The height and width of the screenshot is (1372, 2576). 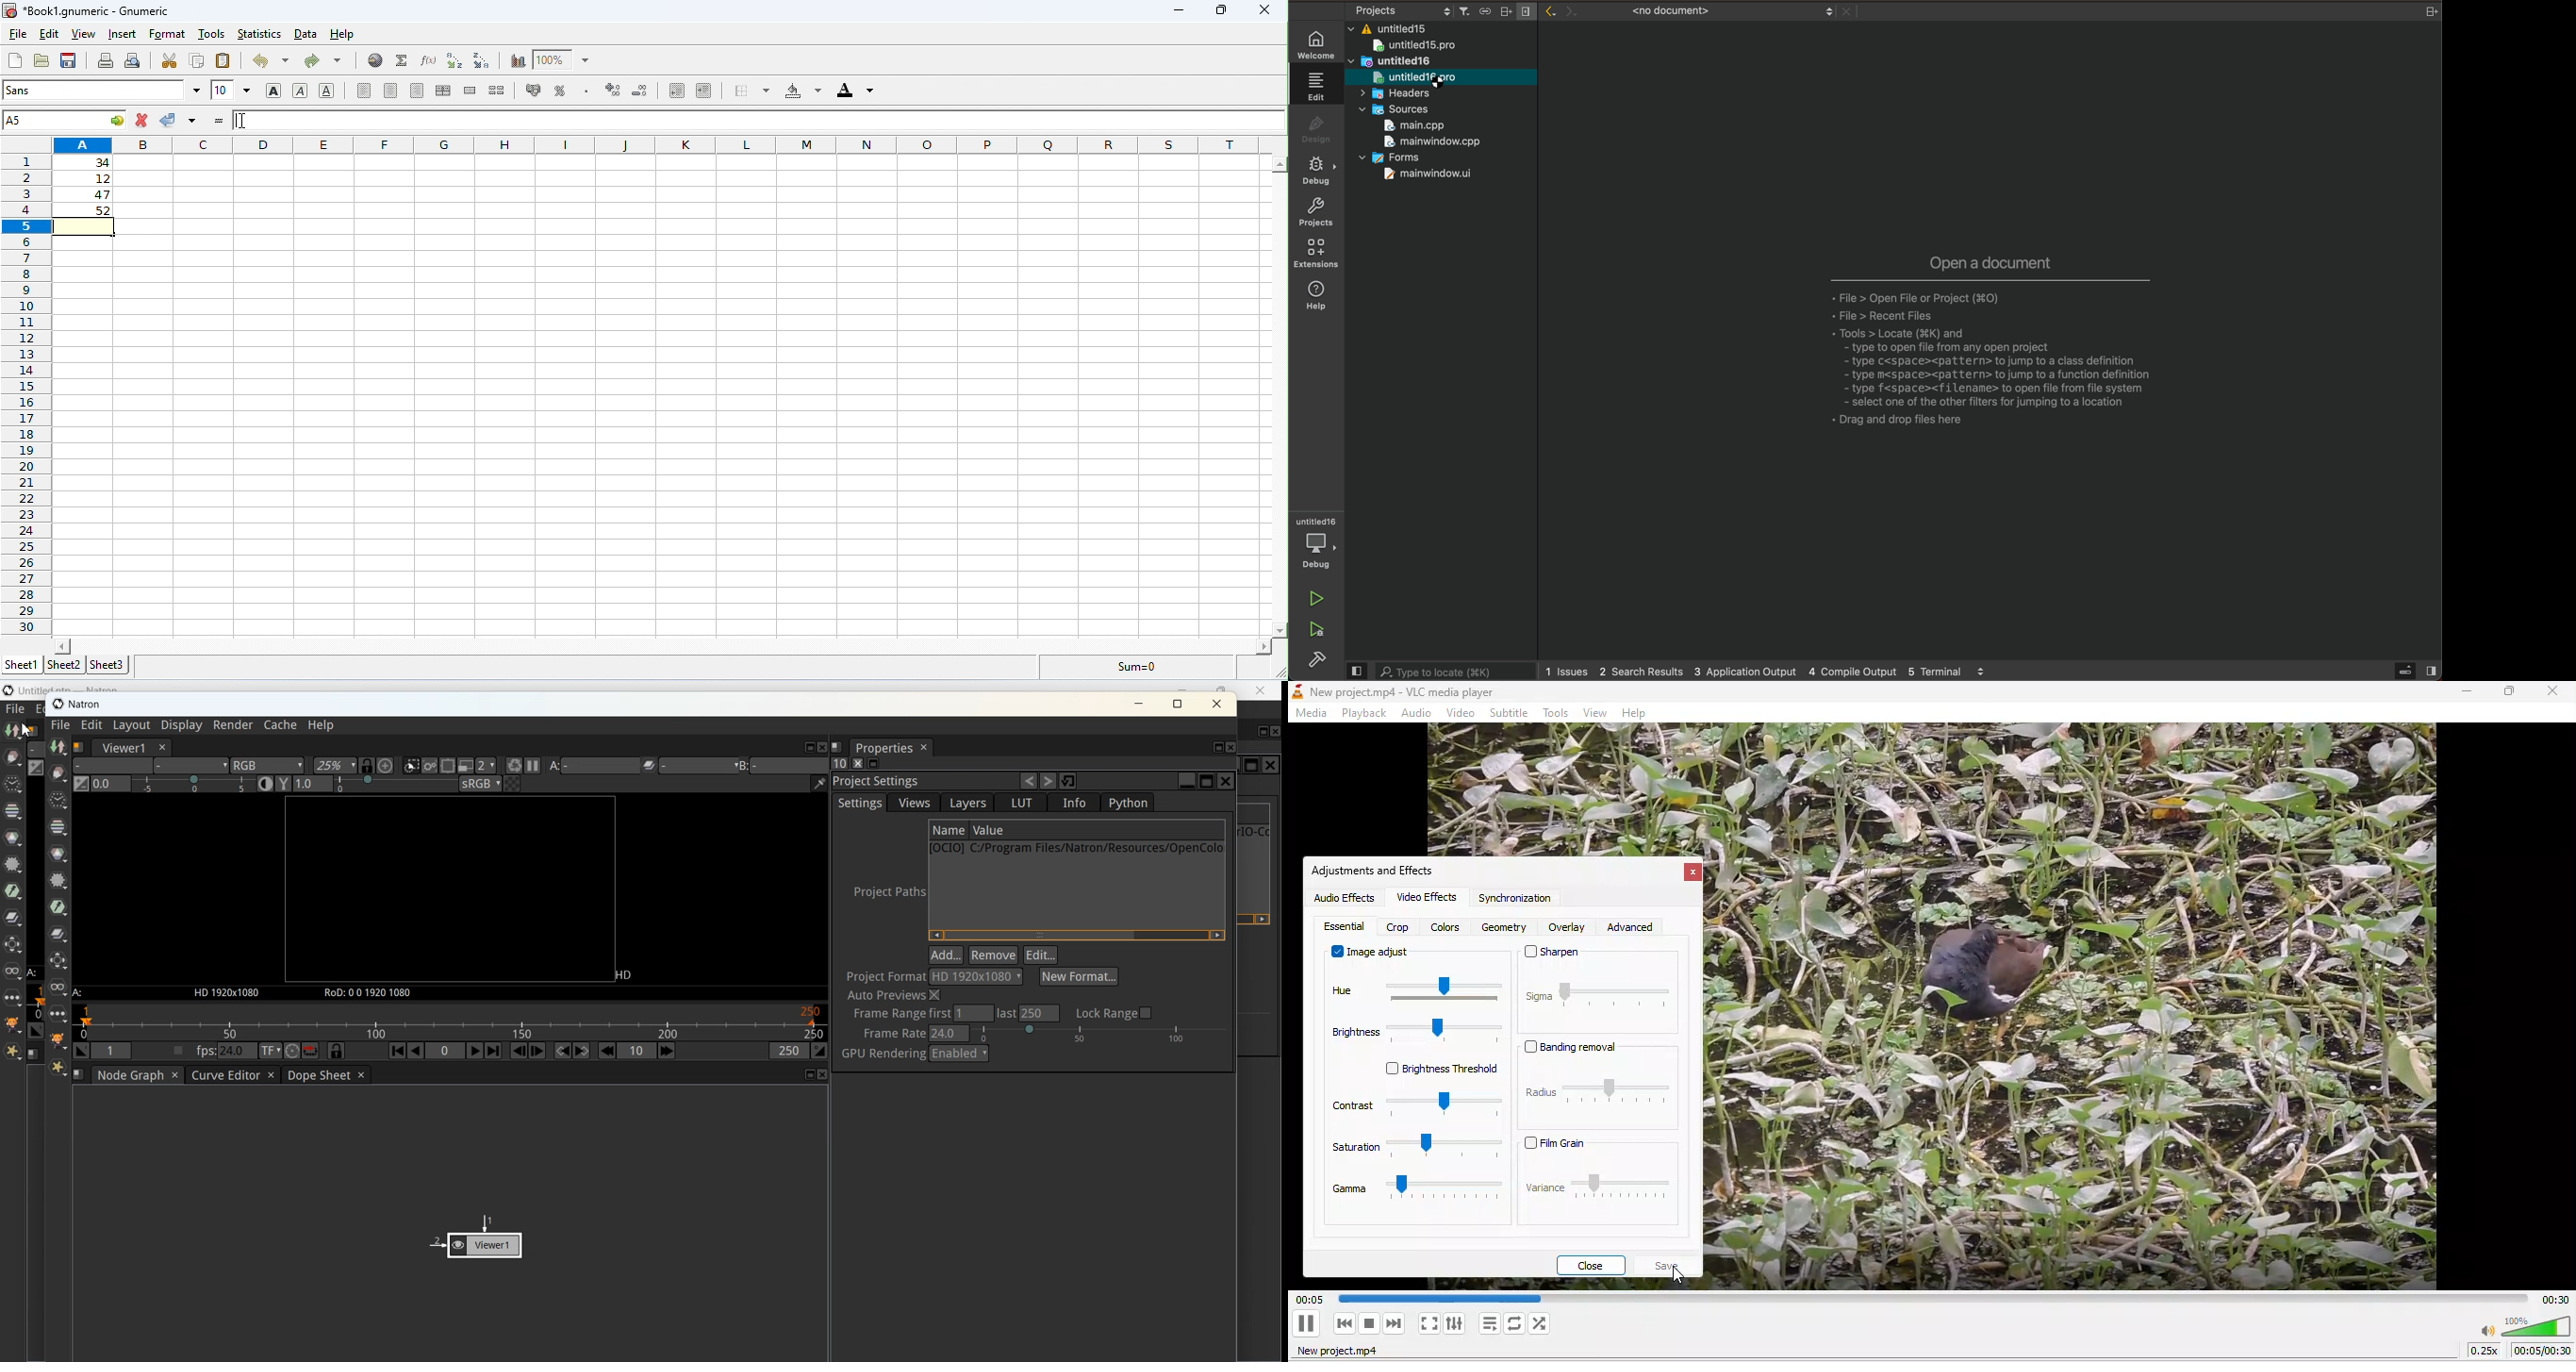 What do you see at coordinates (1319, 544) in the screenshot?
I see `debugger` at bounding box center [1319, 544].